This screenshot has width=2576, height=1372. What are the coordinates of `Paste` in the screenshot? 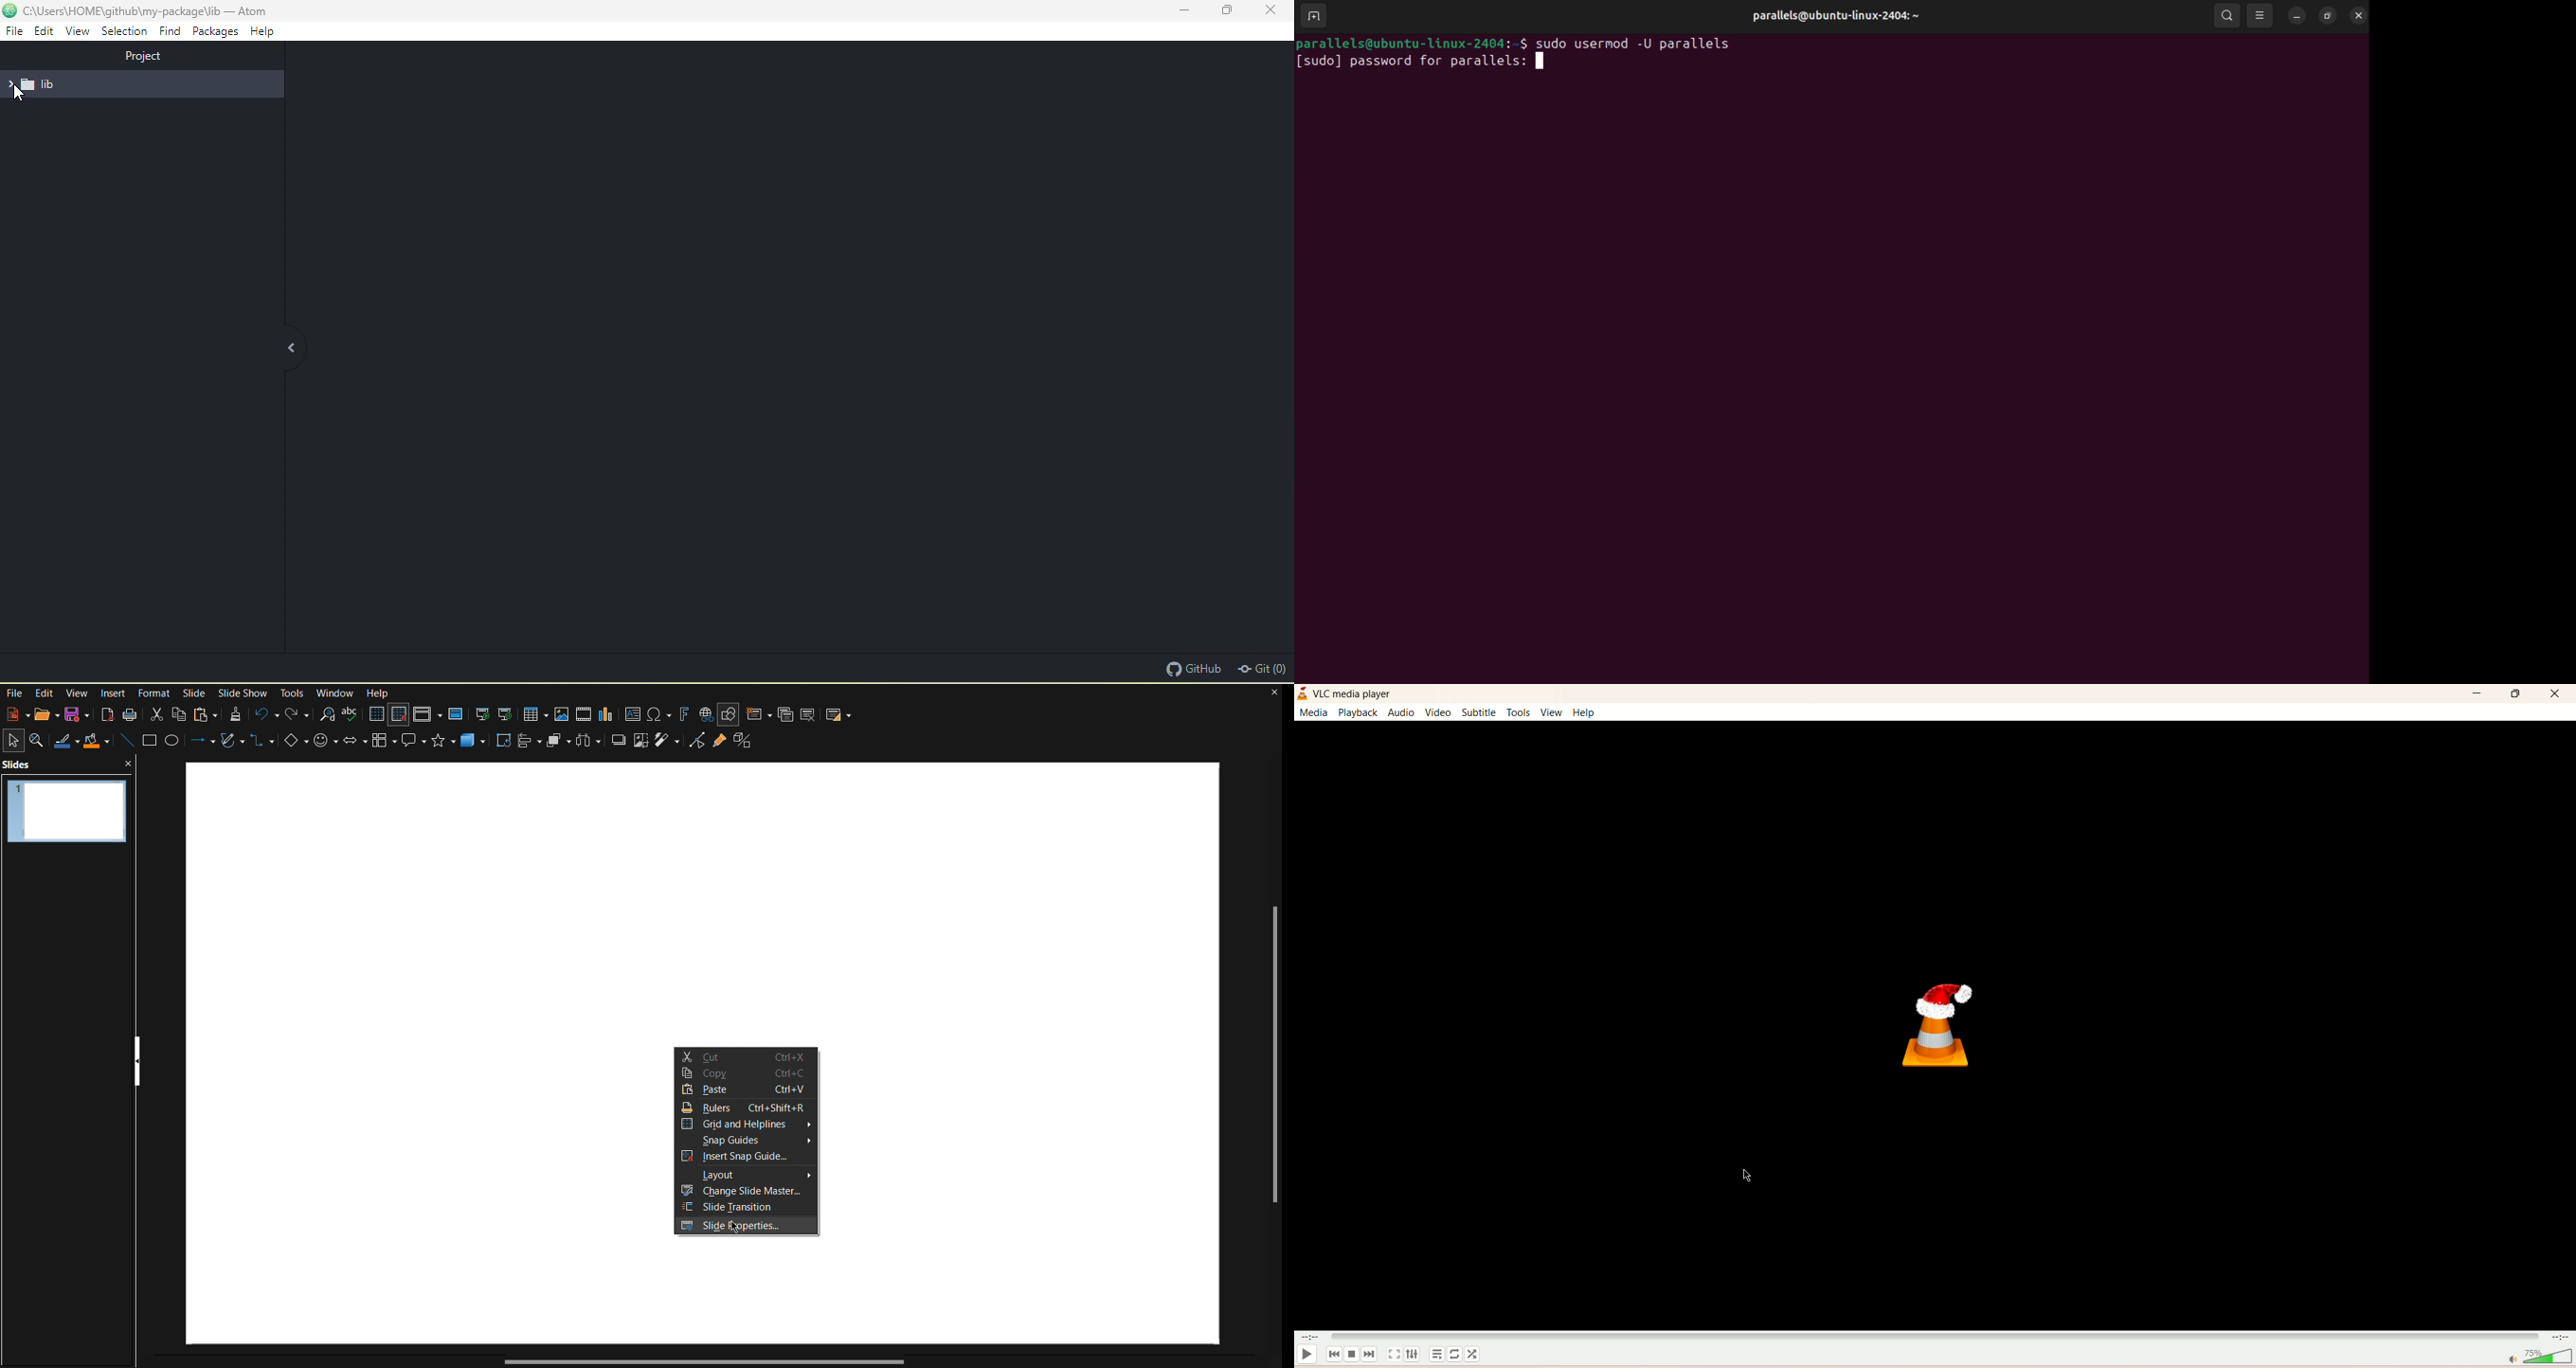 It's located at (747, 1092).